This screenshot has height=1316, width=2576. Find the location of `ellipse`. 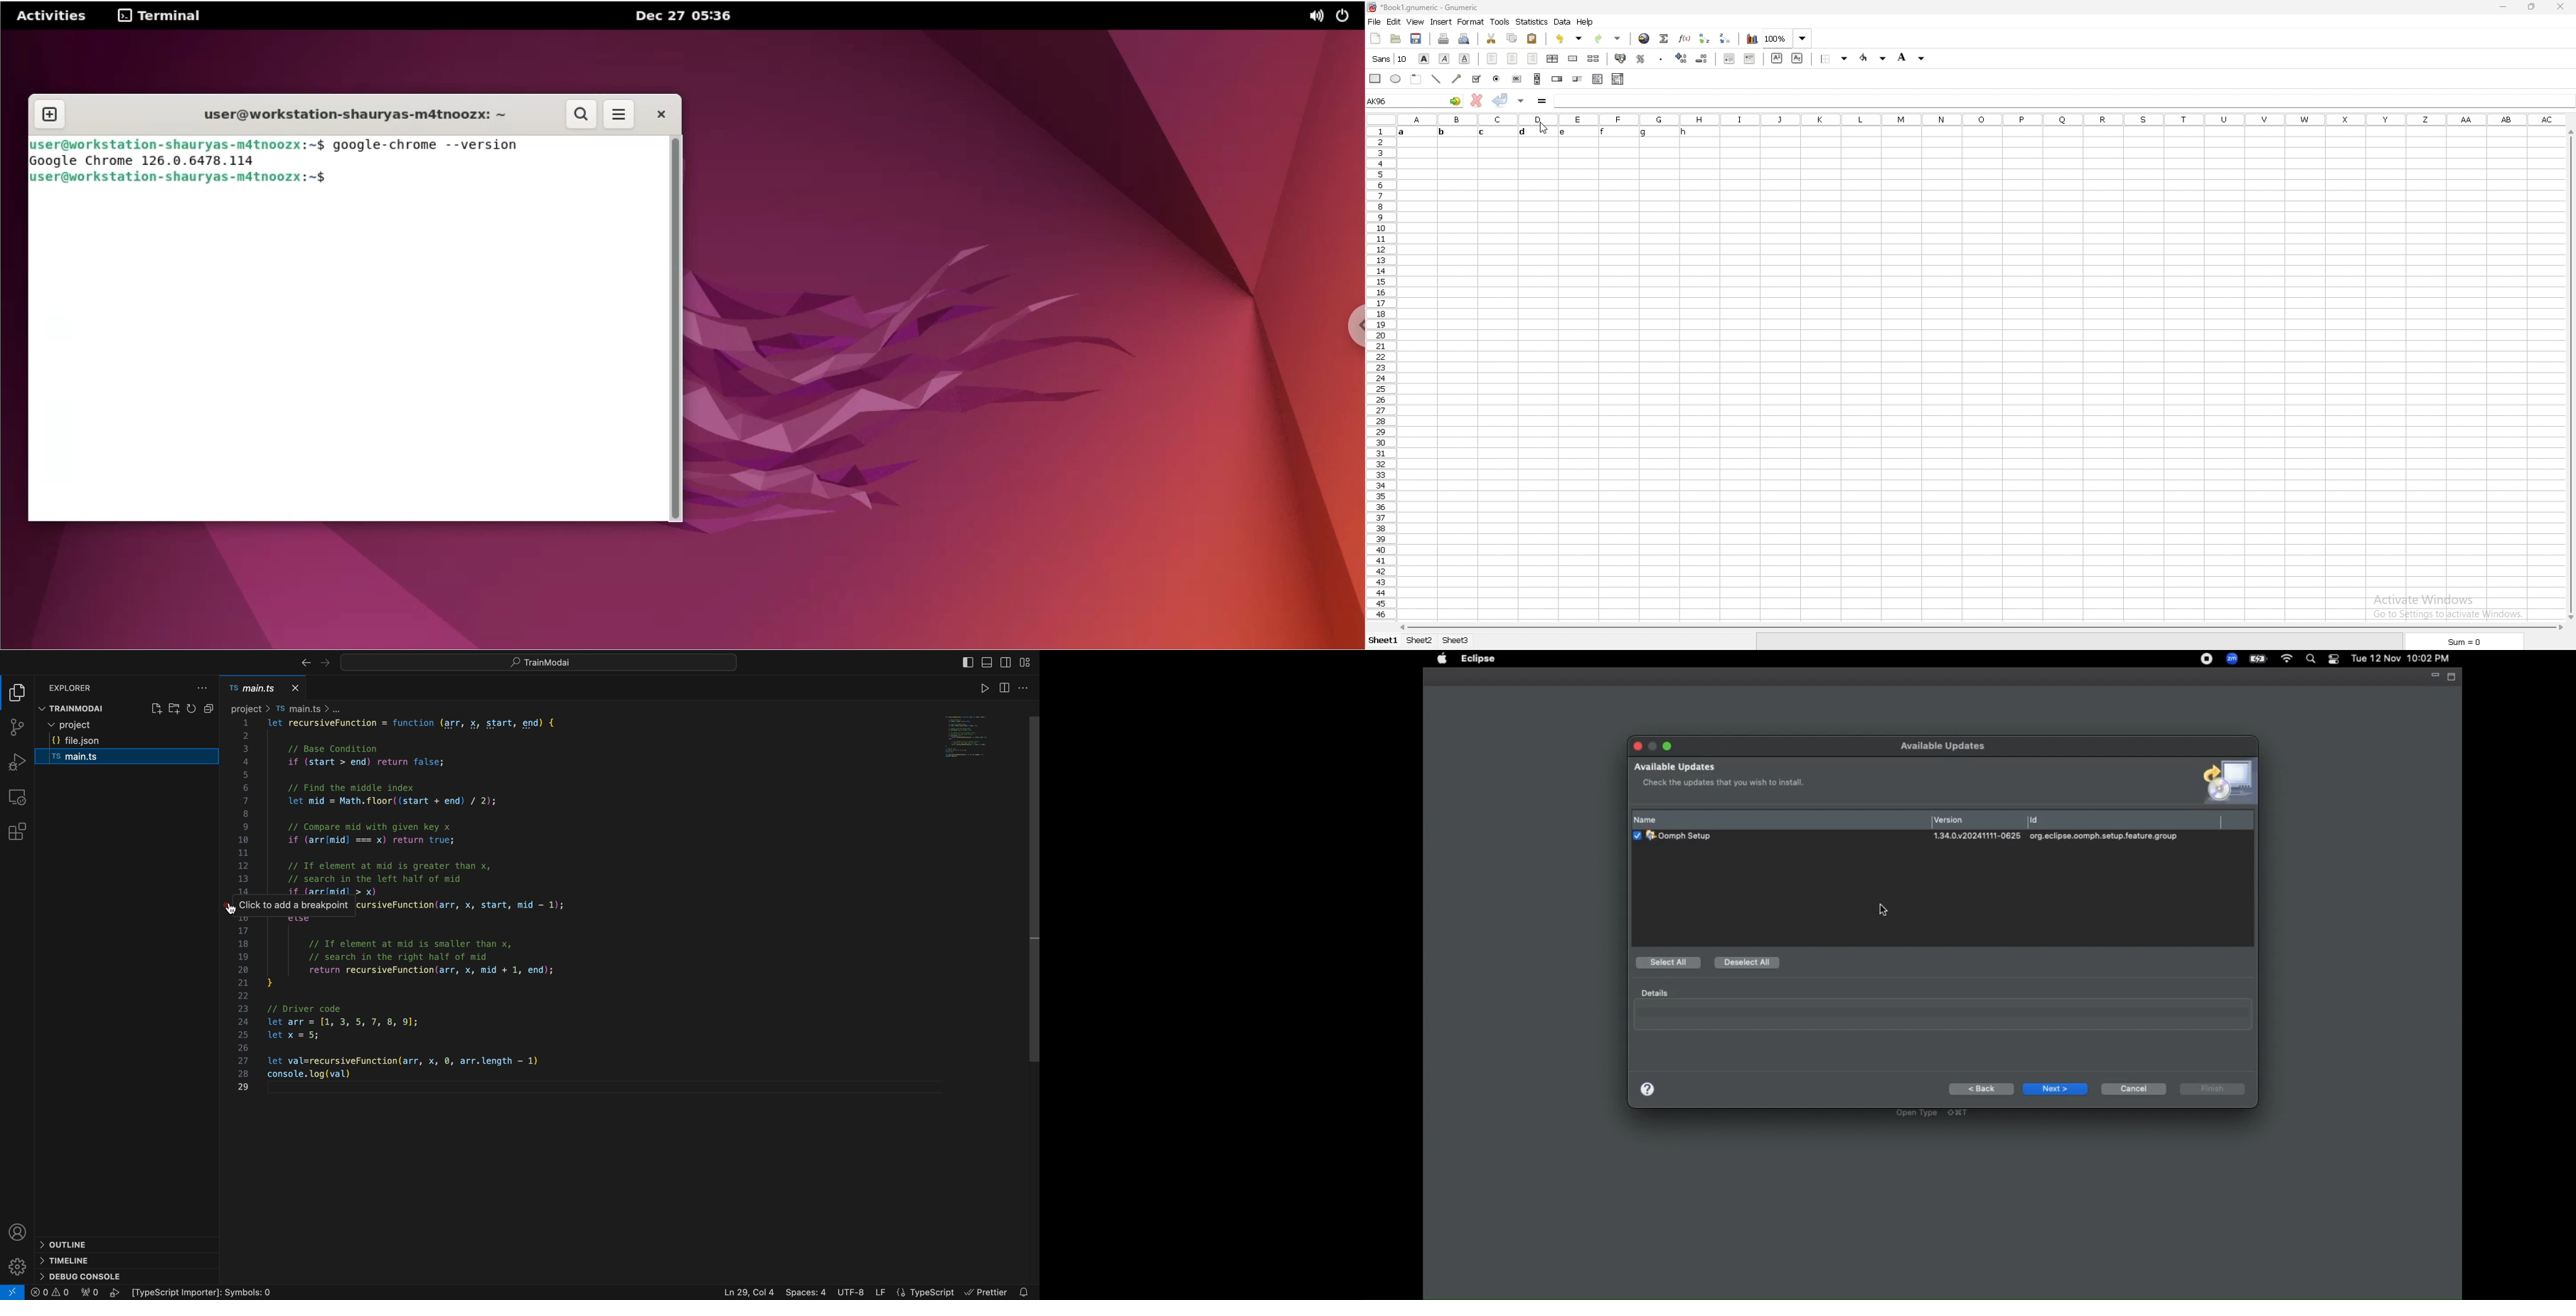

ellipse is located at coordinates (1397, 79).